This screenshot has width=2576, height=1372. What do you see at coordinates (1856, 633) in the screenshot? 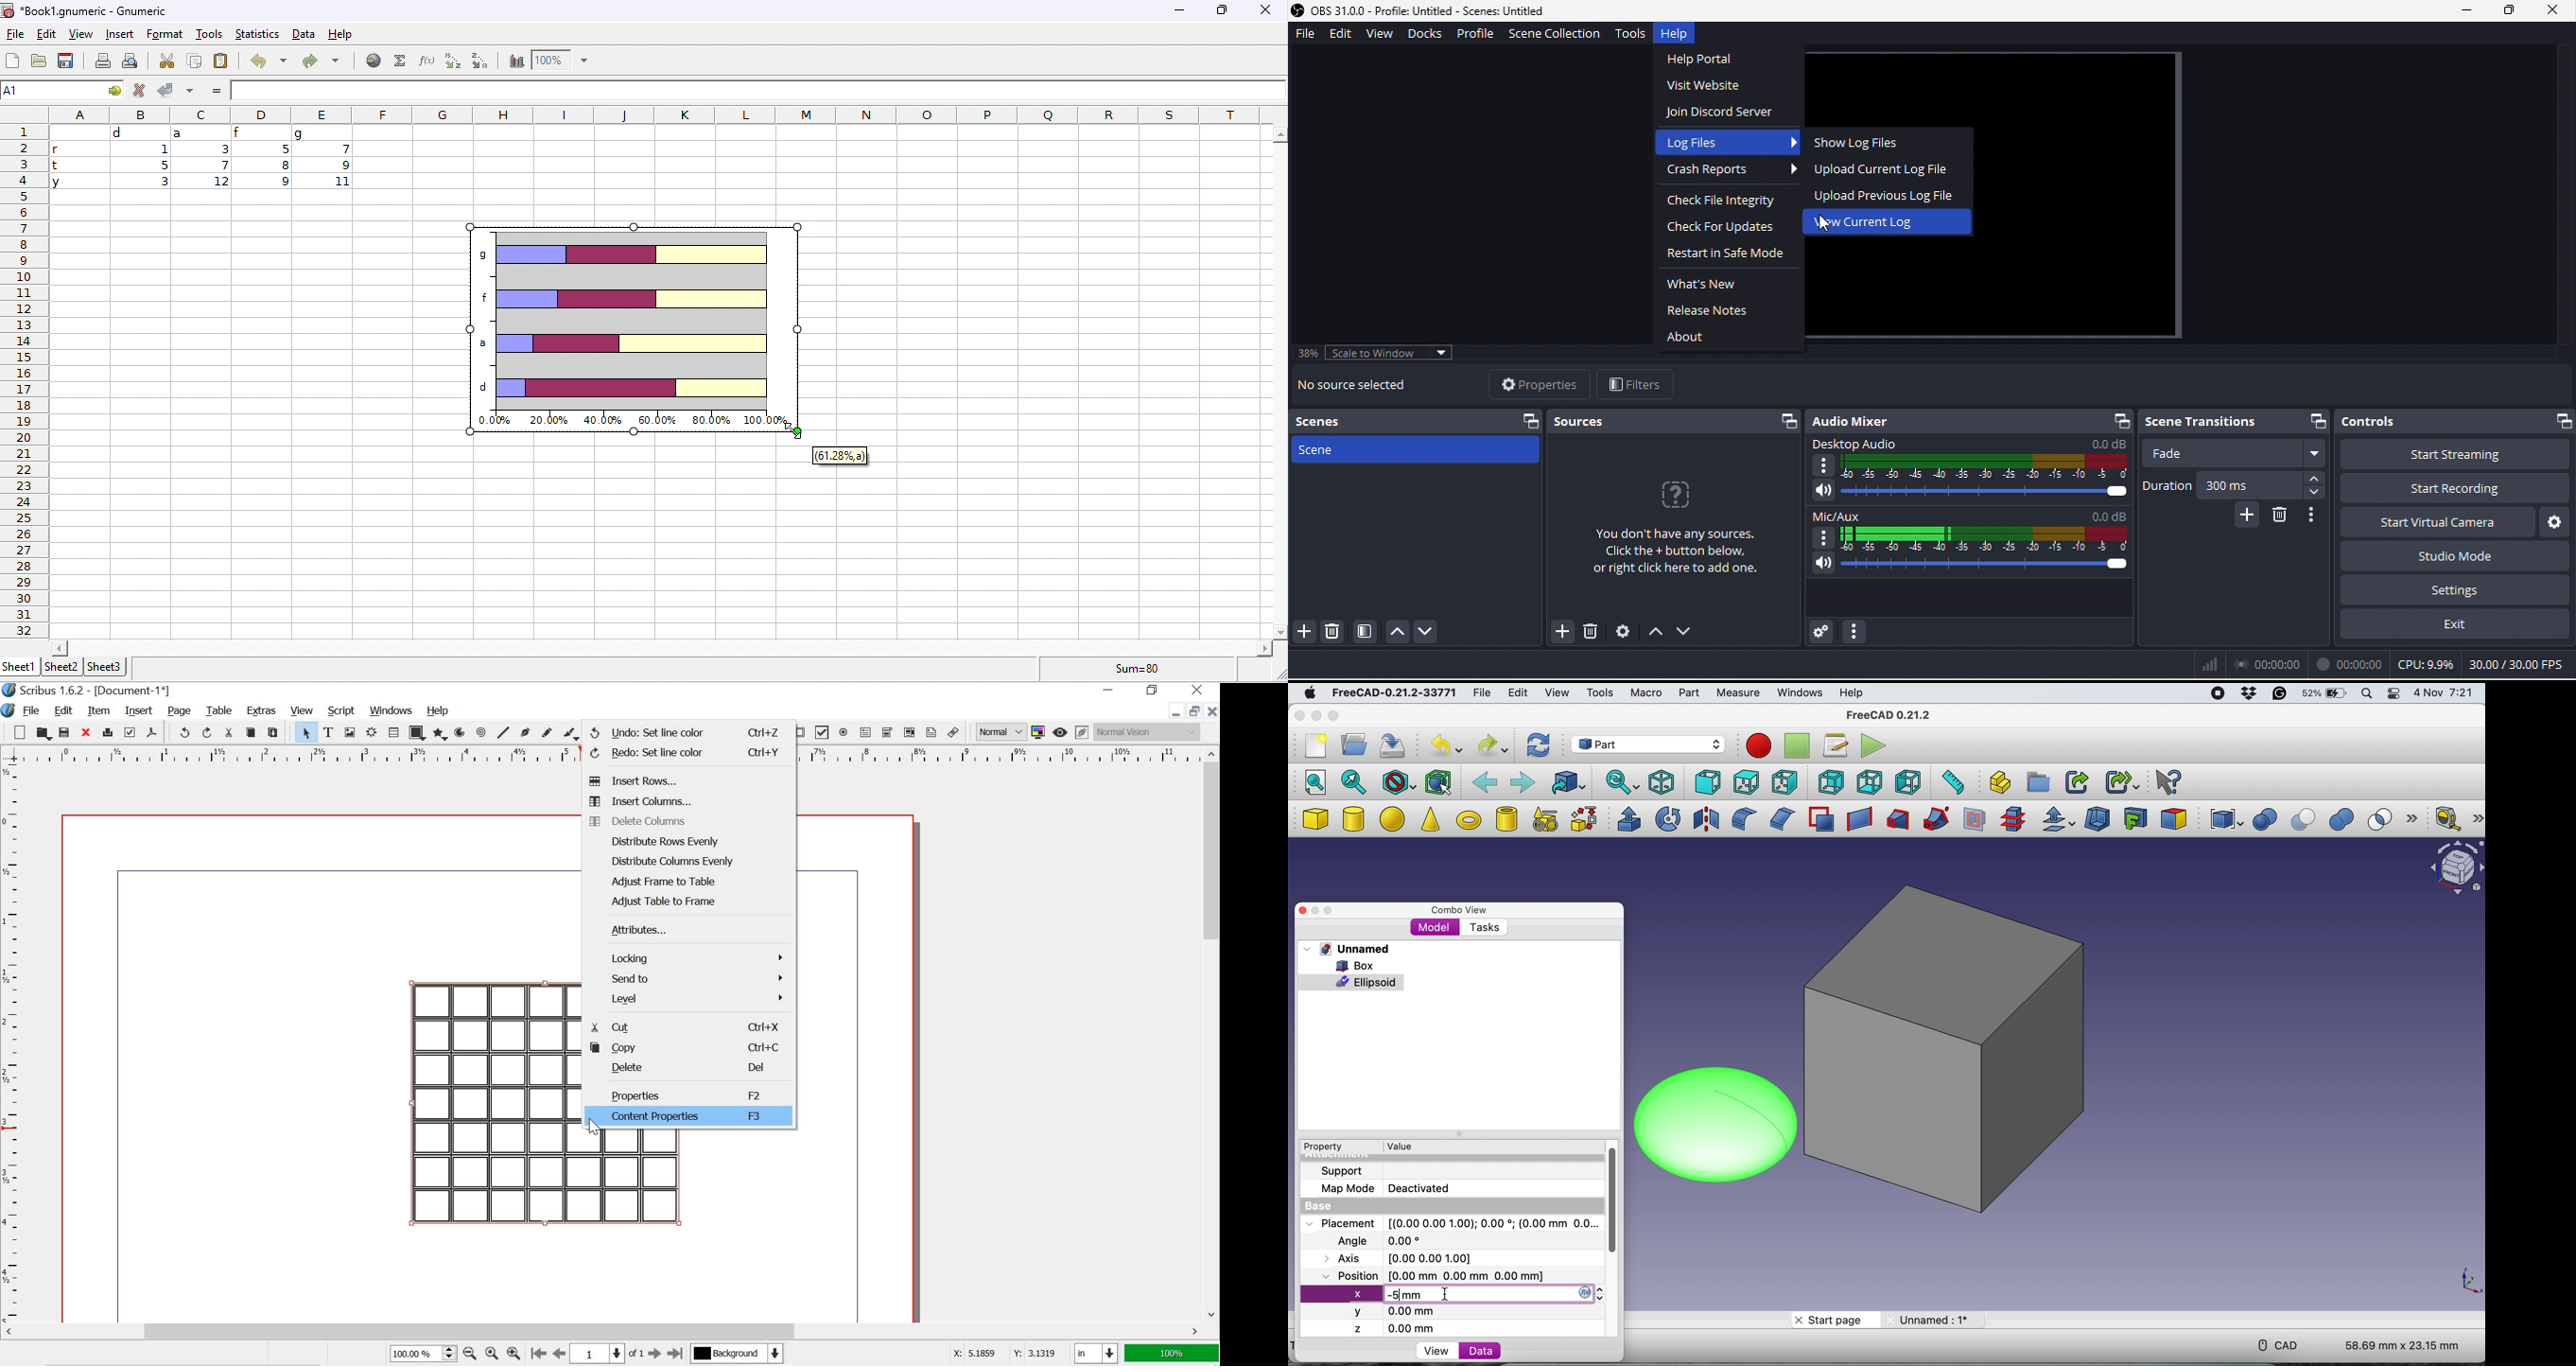
I see `audio mixer menu` at bounding box center [1856, 633].